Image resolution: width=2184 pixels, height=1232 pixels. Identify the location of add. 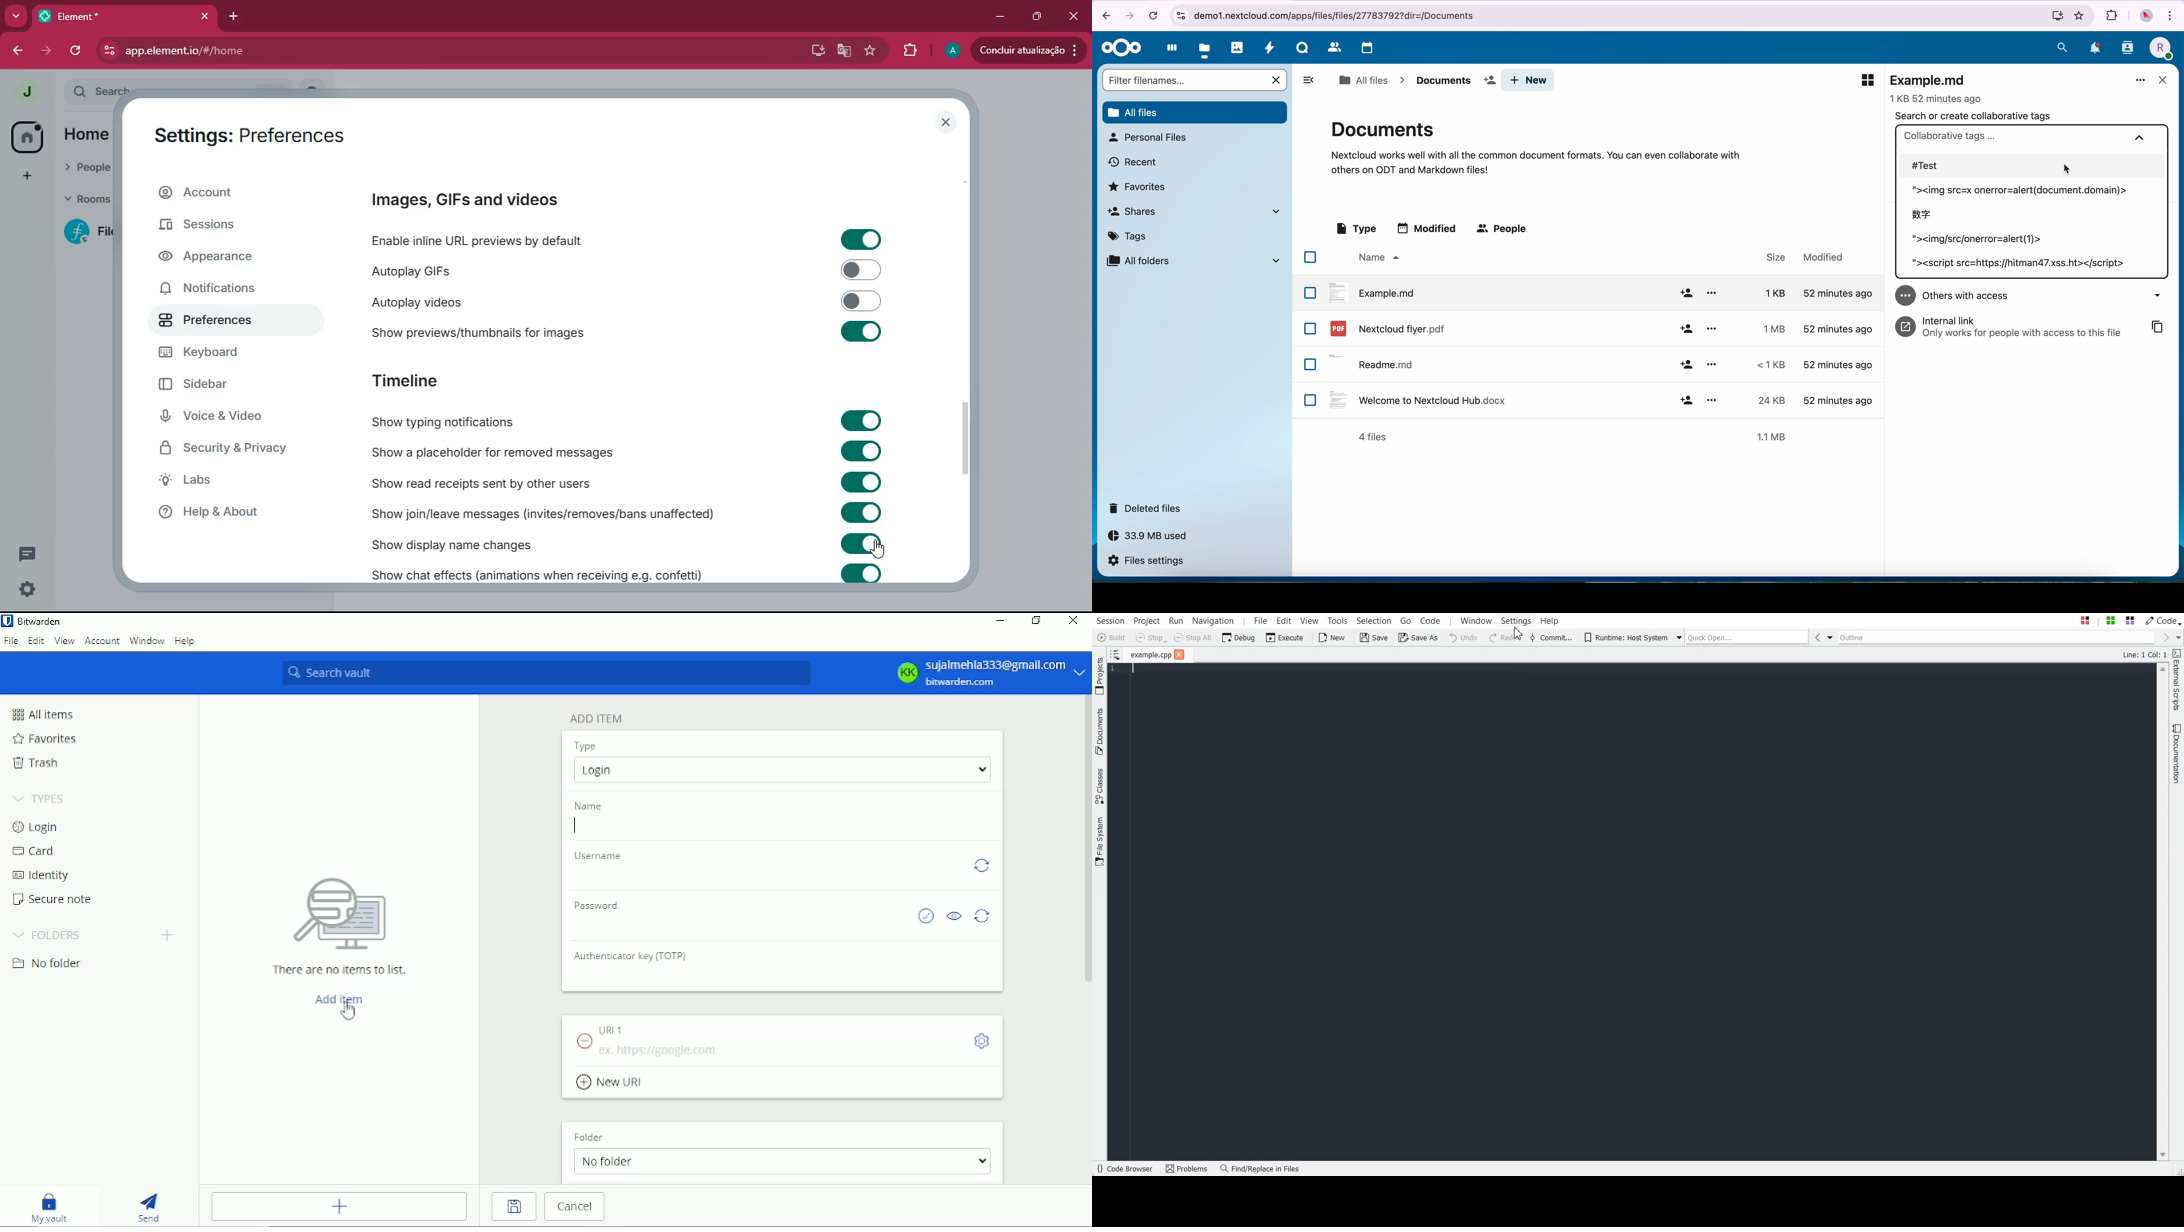
(1685, 293).